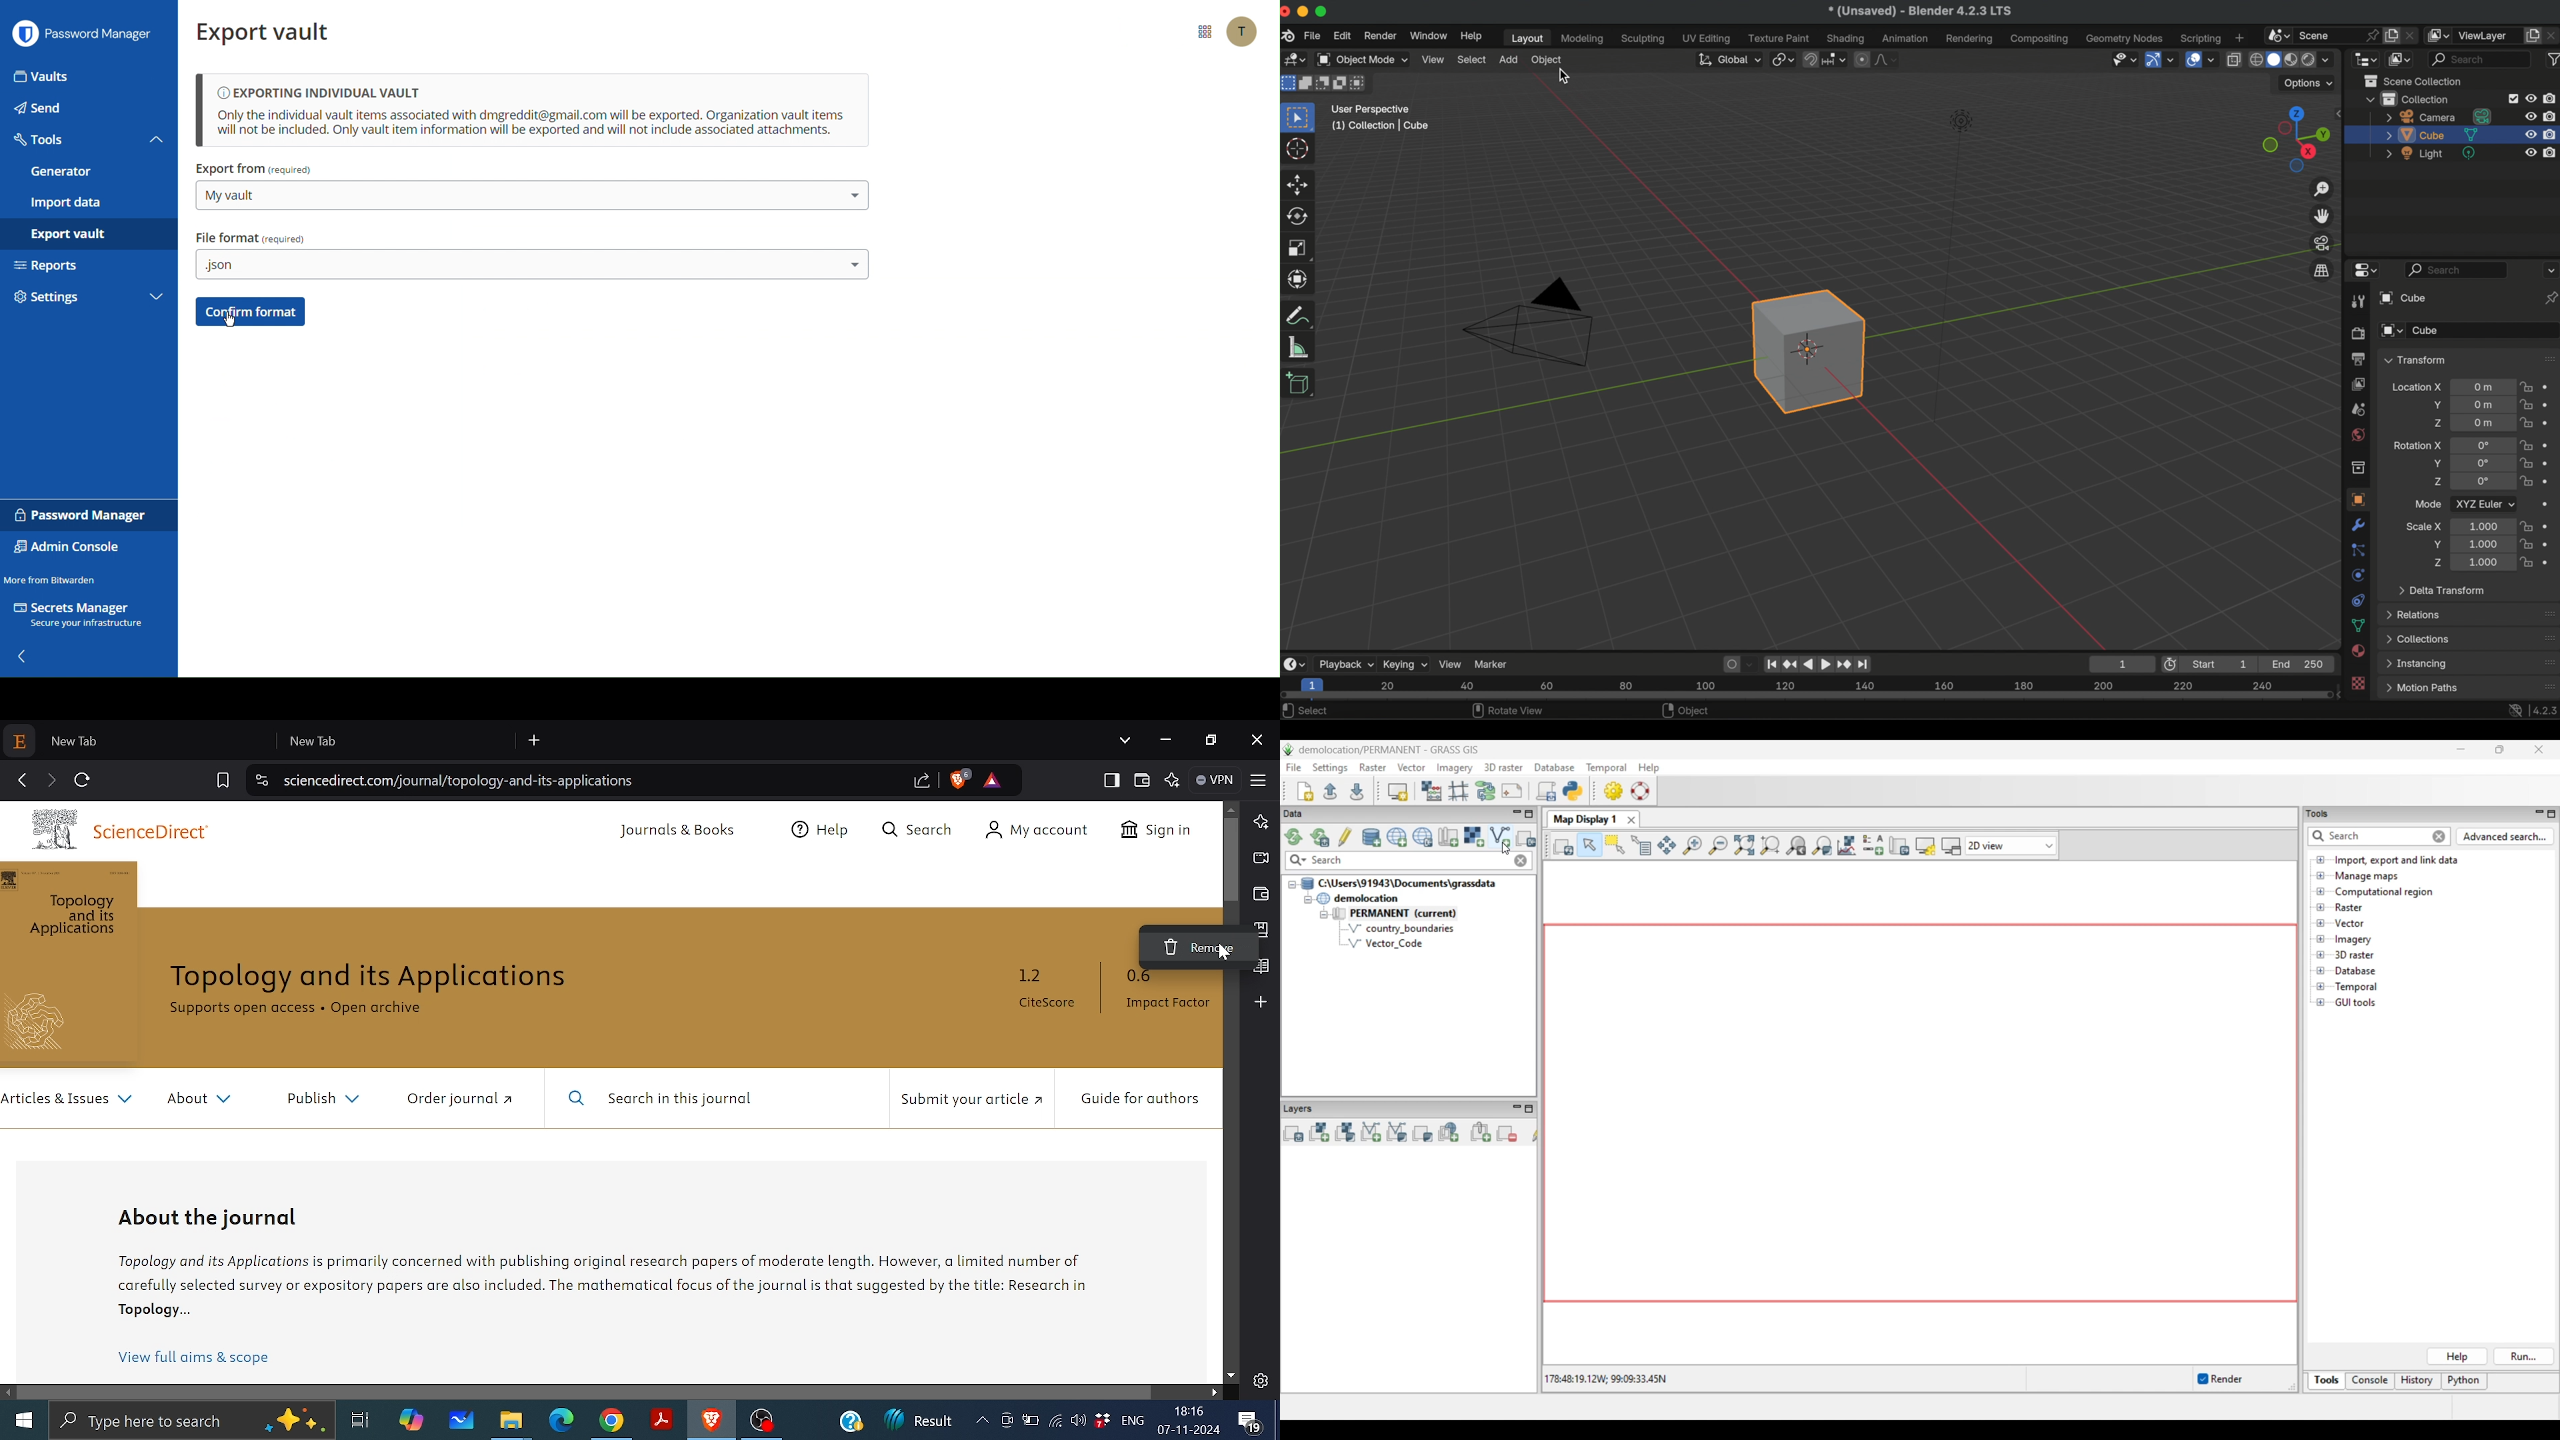  I want to click on Topology and its Applications, so click(69, 917).